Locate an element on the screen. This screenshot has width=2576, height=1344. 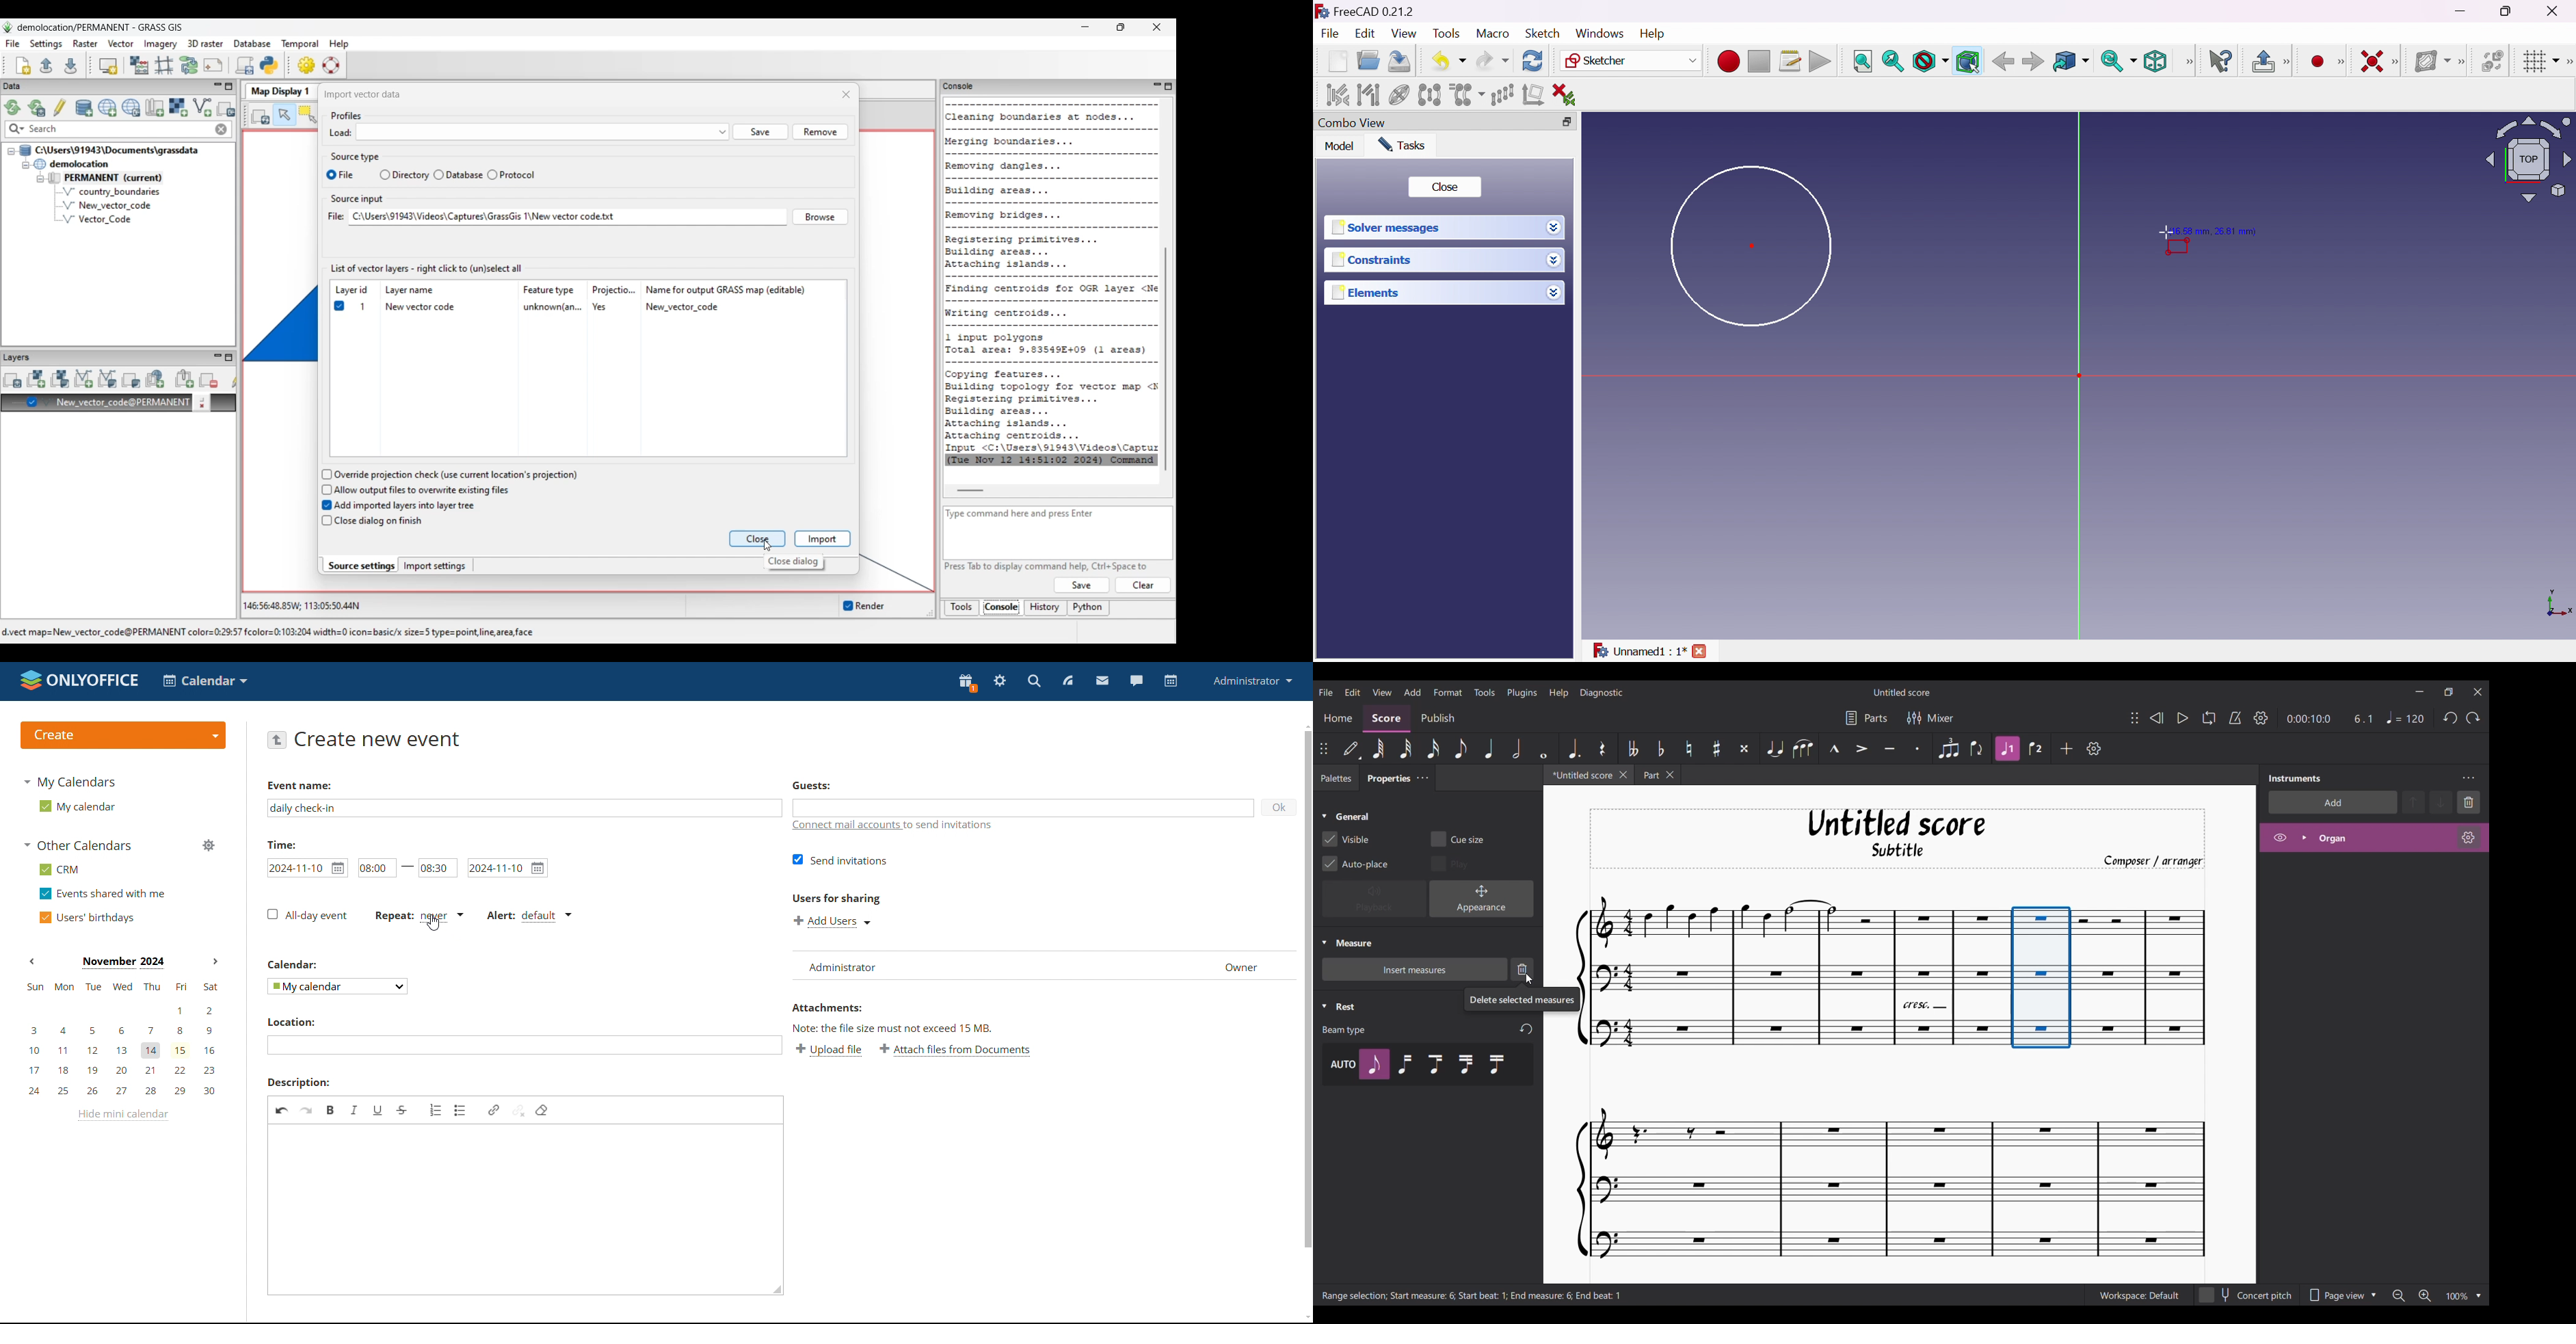
mail is located at coordinates (1103, 681).